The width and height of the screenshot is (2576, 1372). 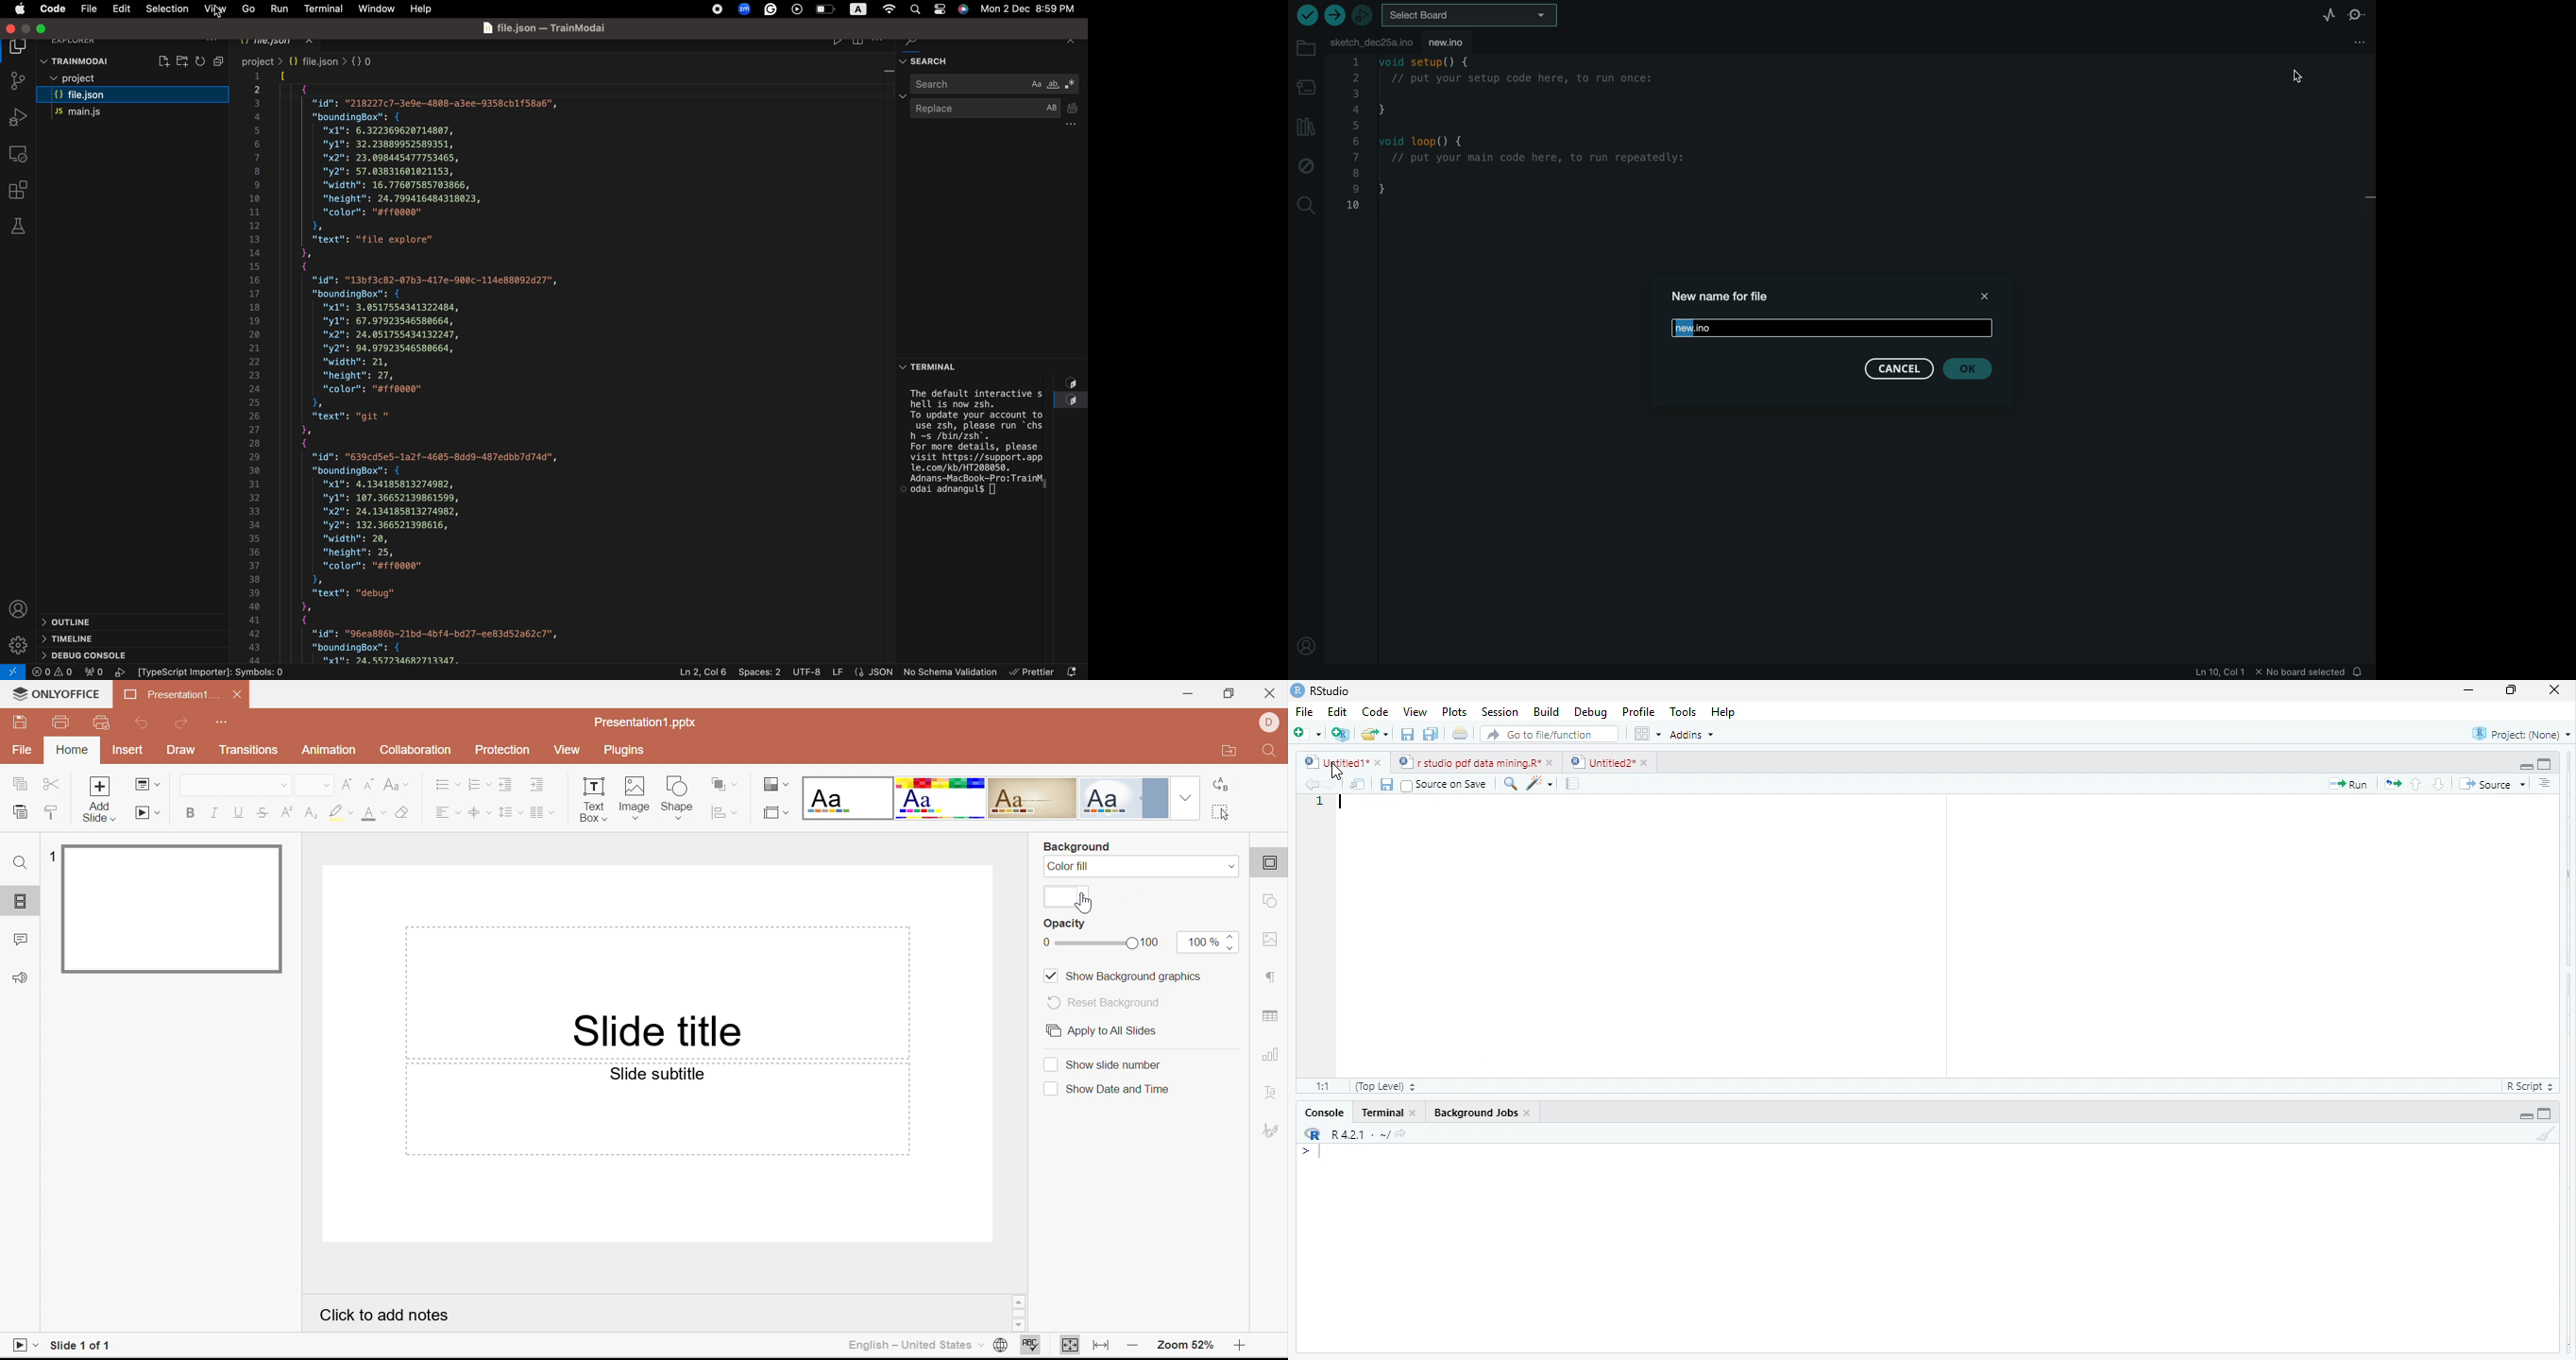 What do you see at coordinates (1033, 800) in the screenshot?
I see `Classic` at bounding box center [1033, 800].